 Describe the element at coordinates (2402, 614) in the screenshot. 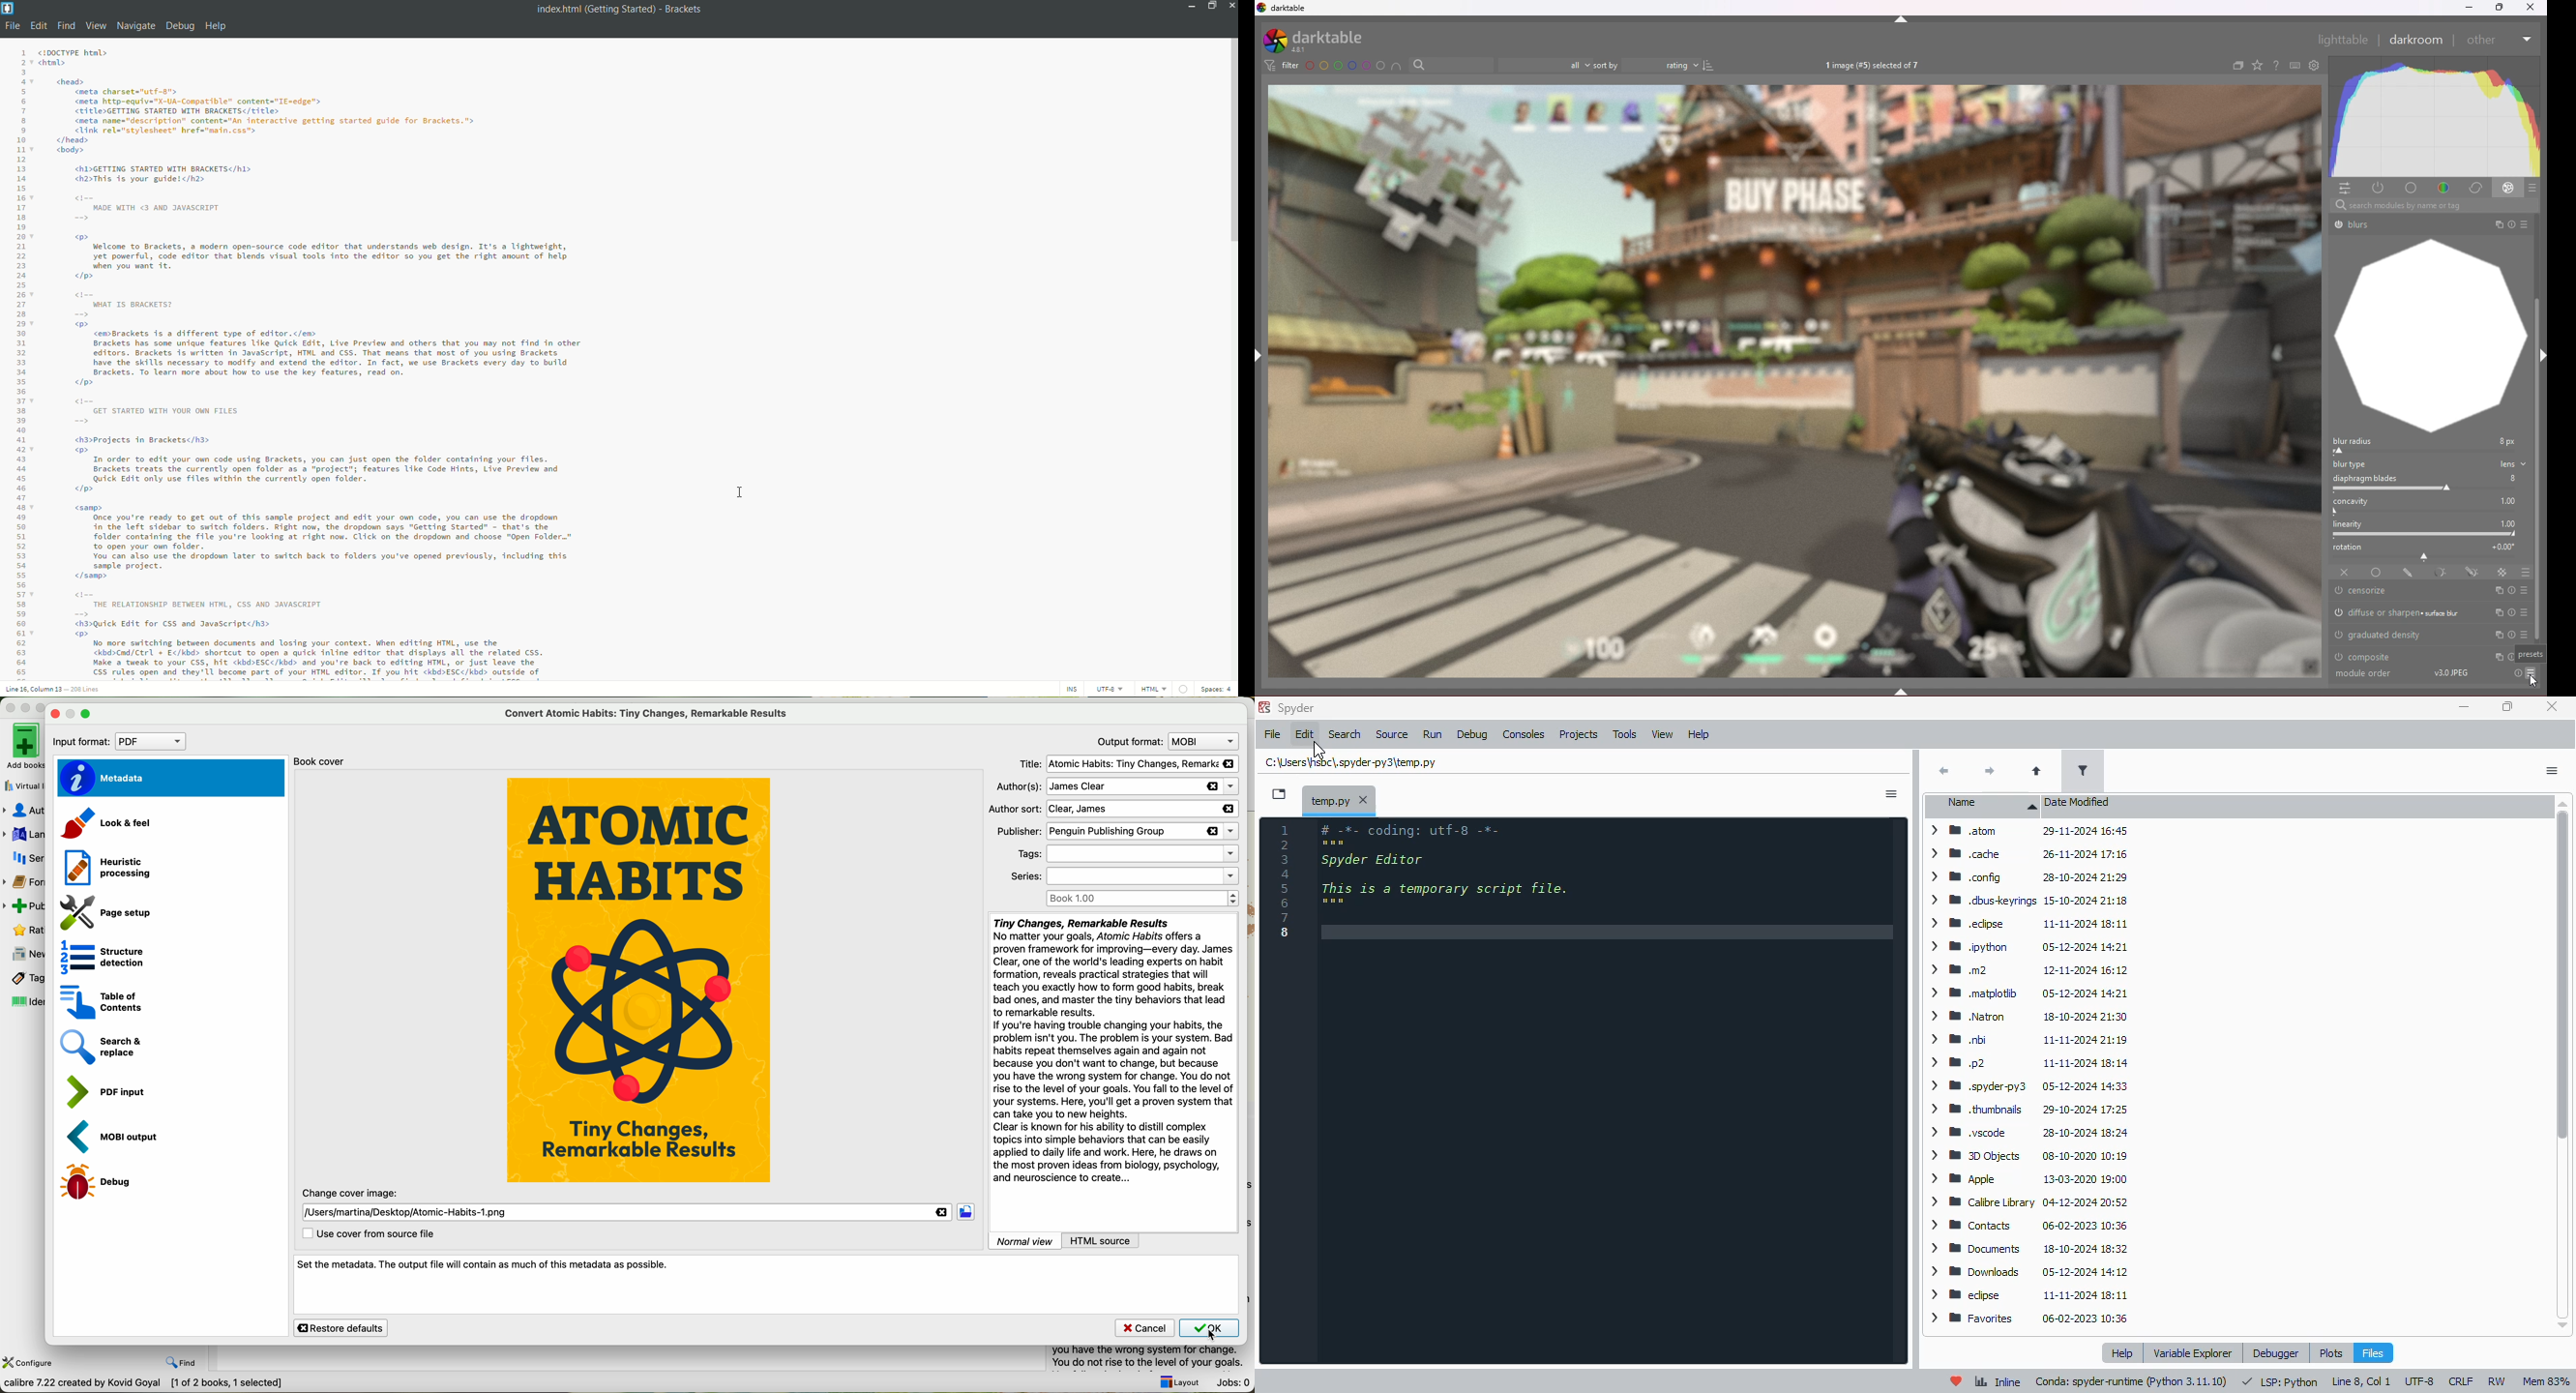

I see `diffuse or sharpen` at that location.